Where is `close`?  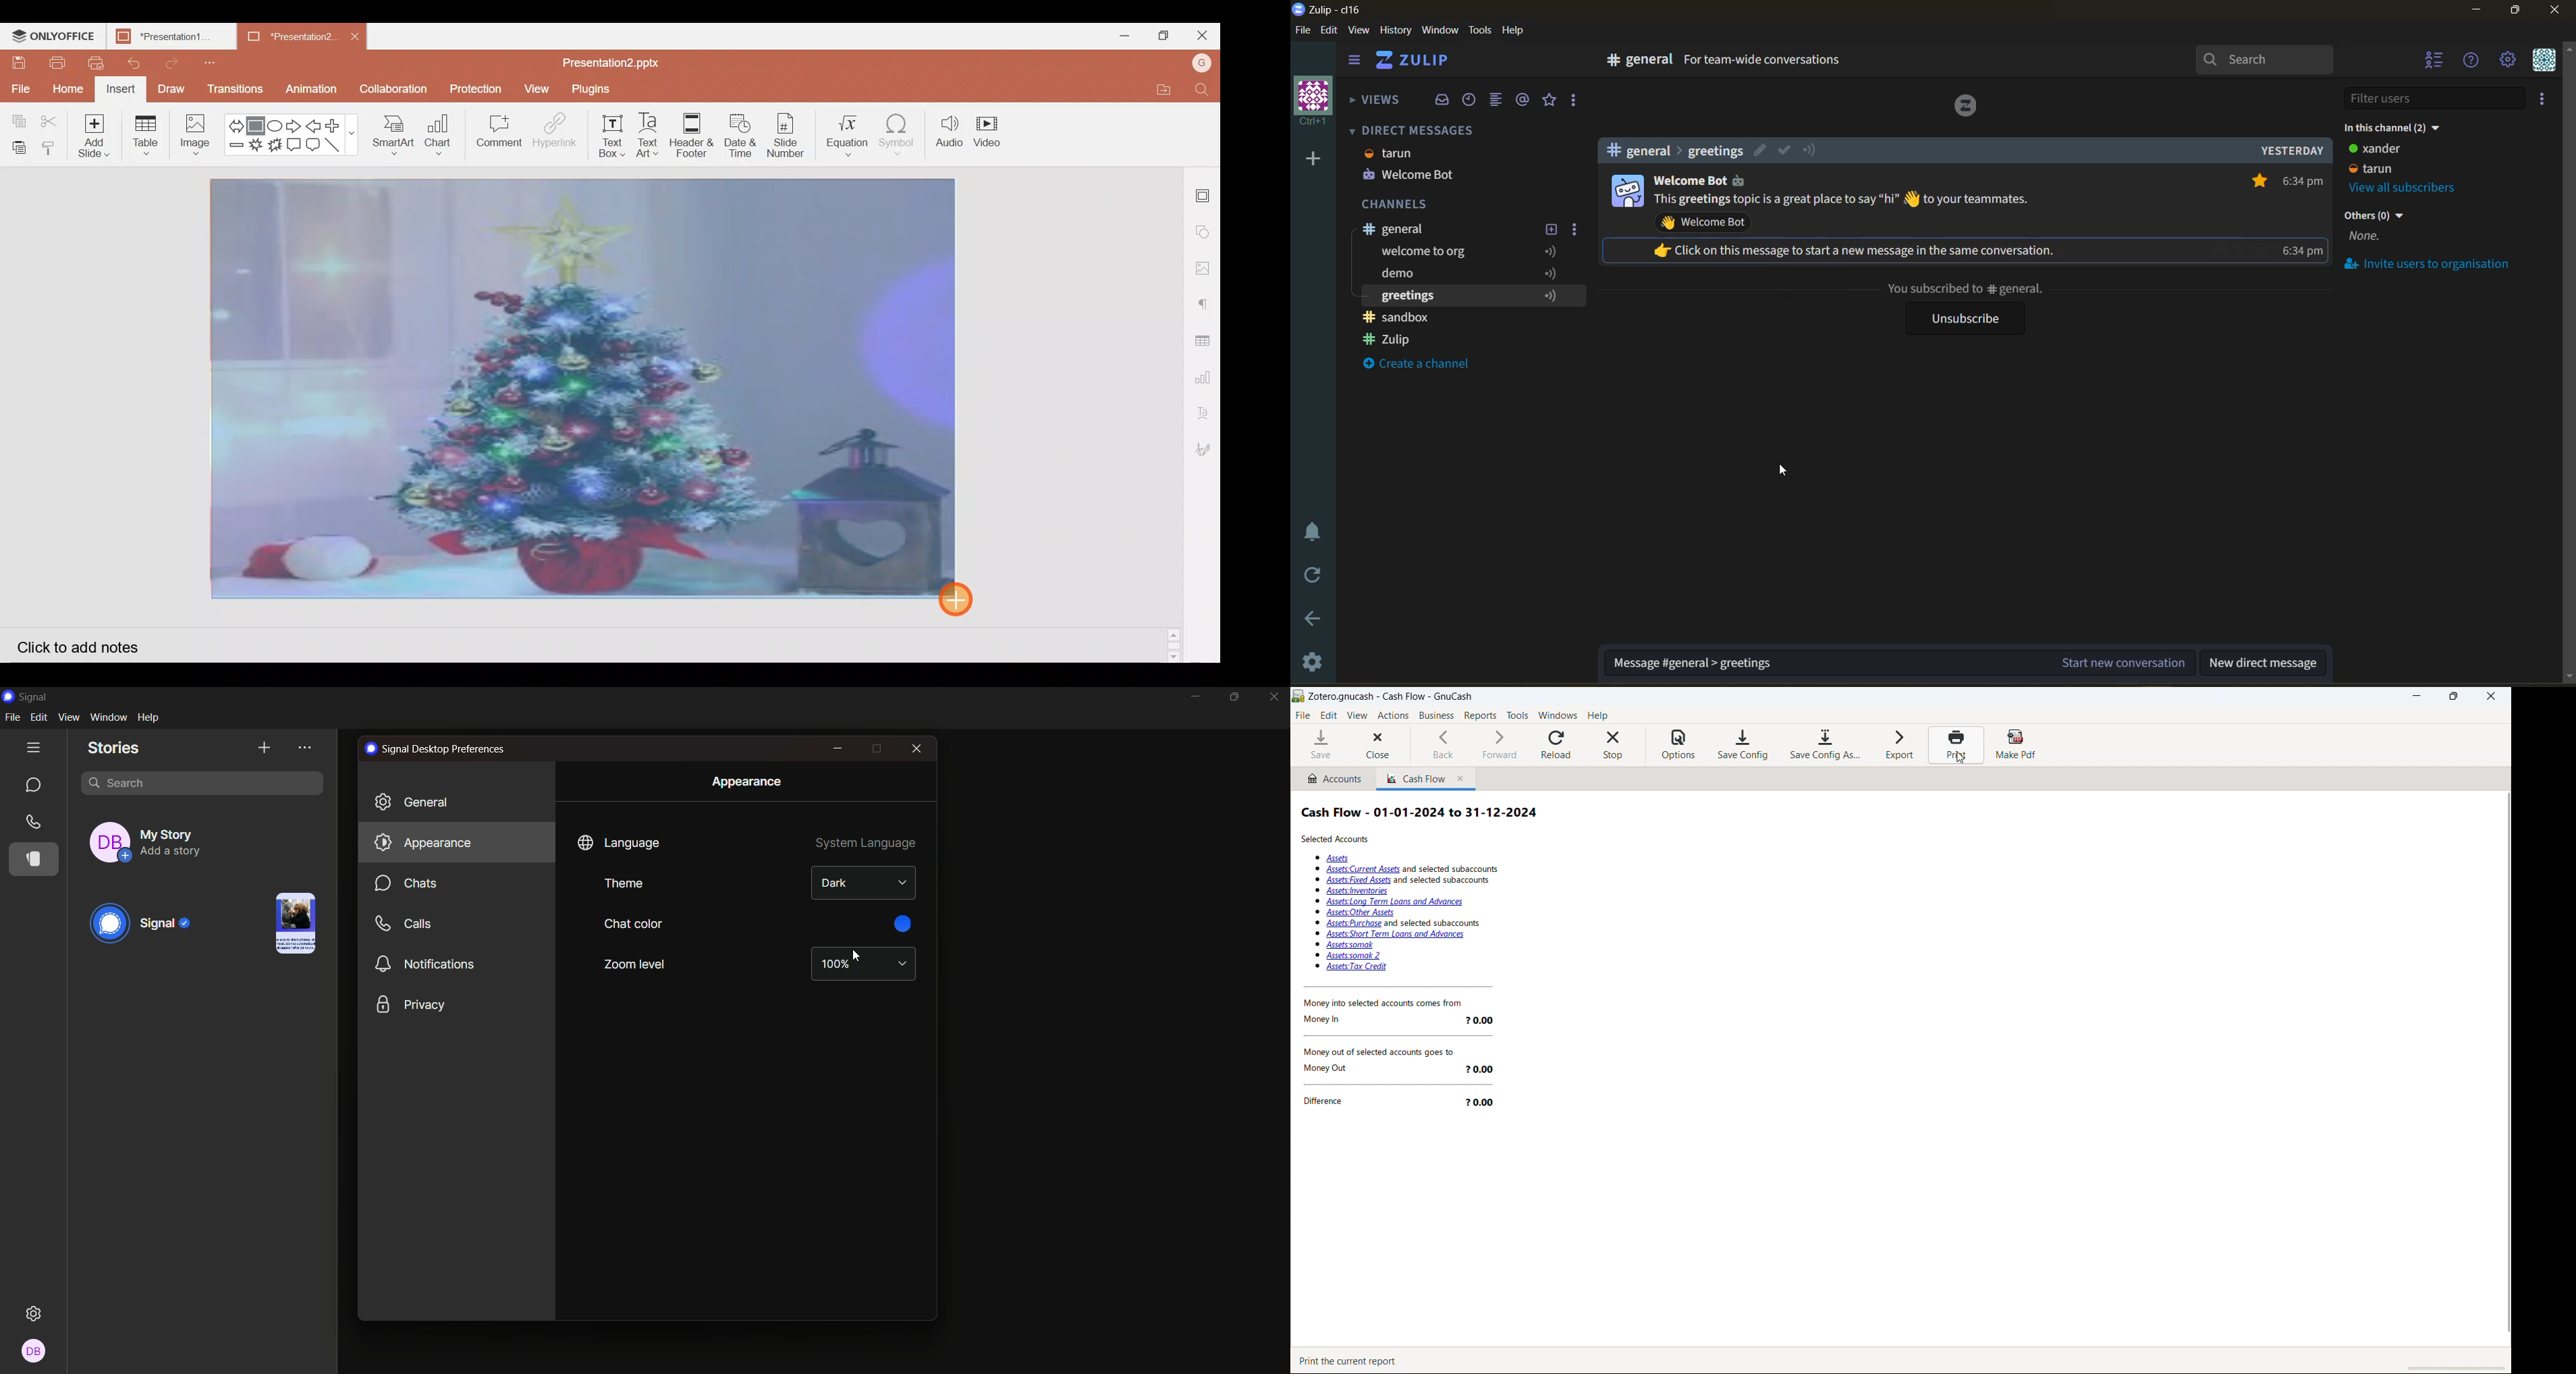 close is located at coordinates (1273, 698).